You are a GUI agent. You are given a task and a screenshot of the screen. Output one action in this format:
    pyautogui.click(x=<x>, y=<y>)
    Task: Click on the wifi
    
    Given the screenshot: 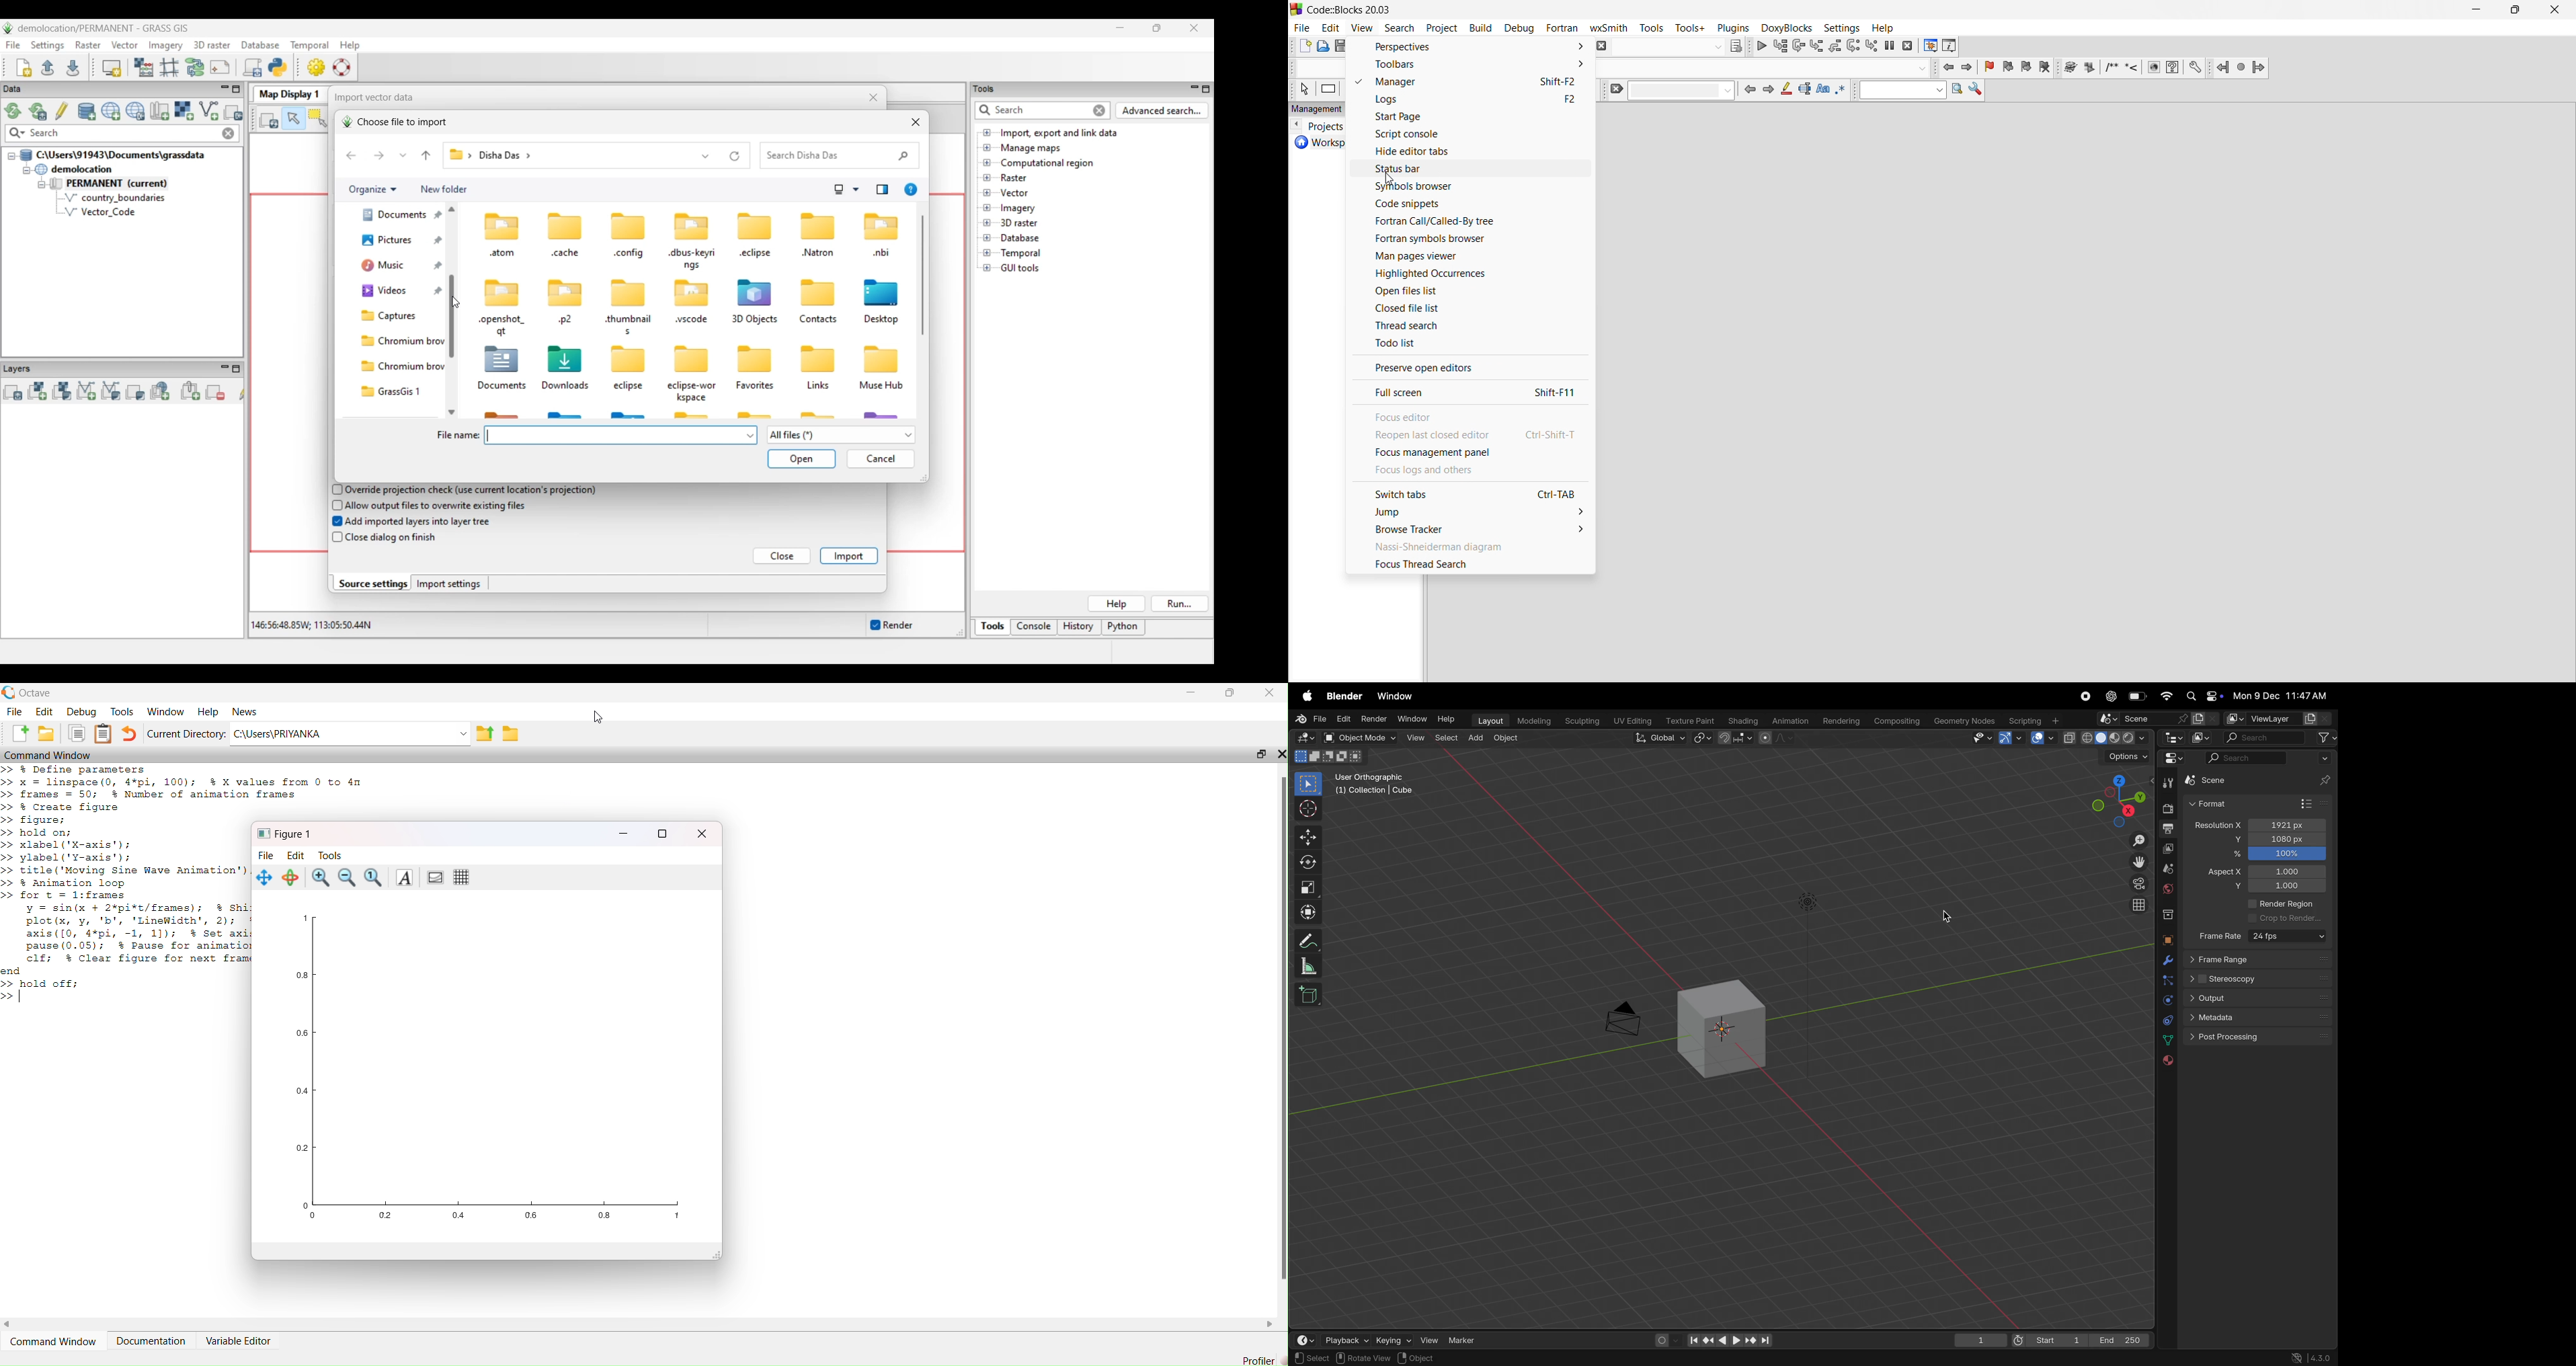 What is the action you would take?
    pyautogui.click(x=2165, y=696)
    